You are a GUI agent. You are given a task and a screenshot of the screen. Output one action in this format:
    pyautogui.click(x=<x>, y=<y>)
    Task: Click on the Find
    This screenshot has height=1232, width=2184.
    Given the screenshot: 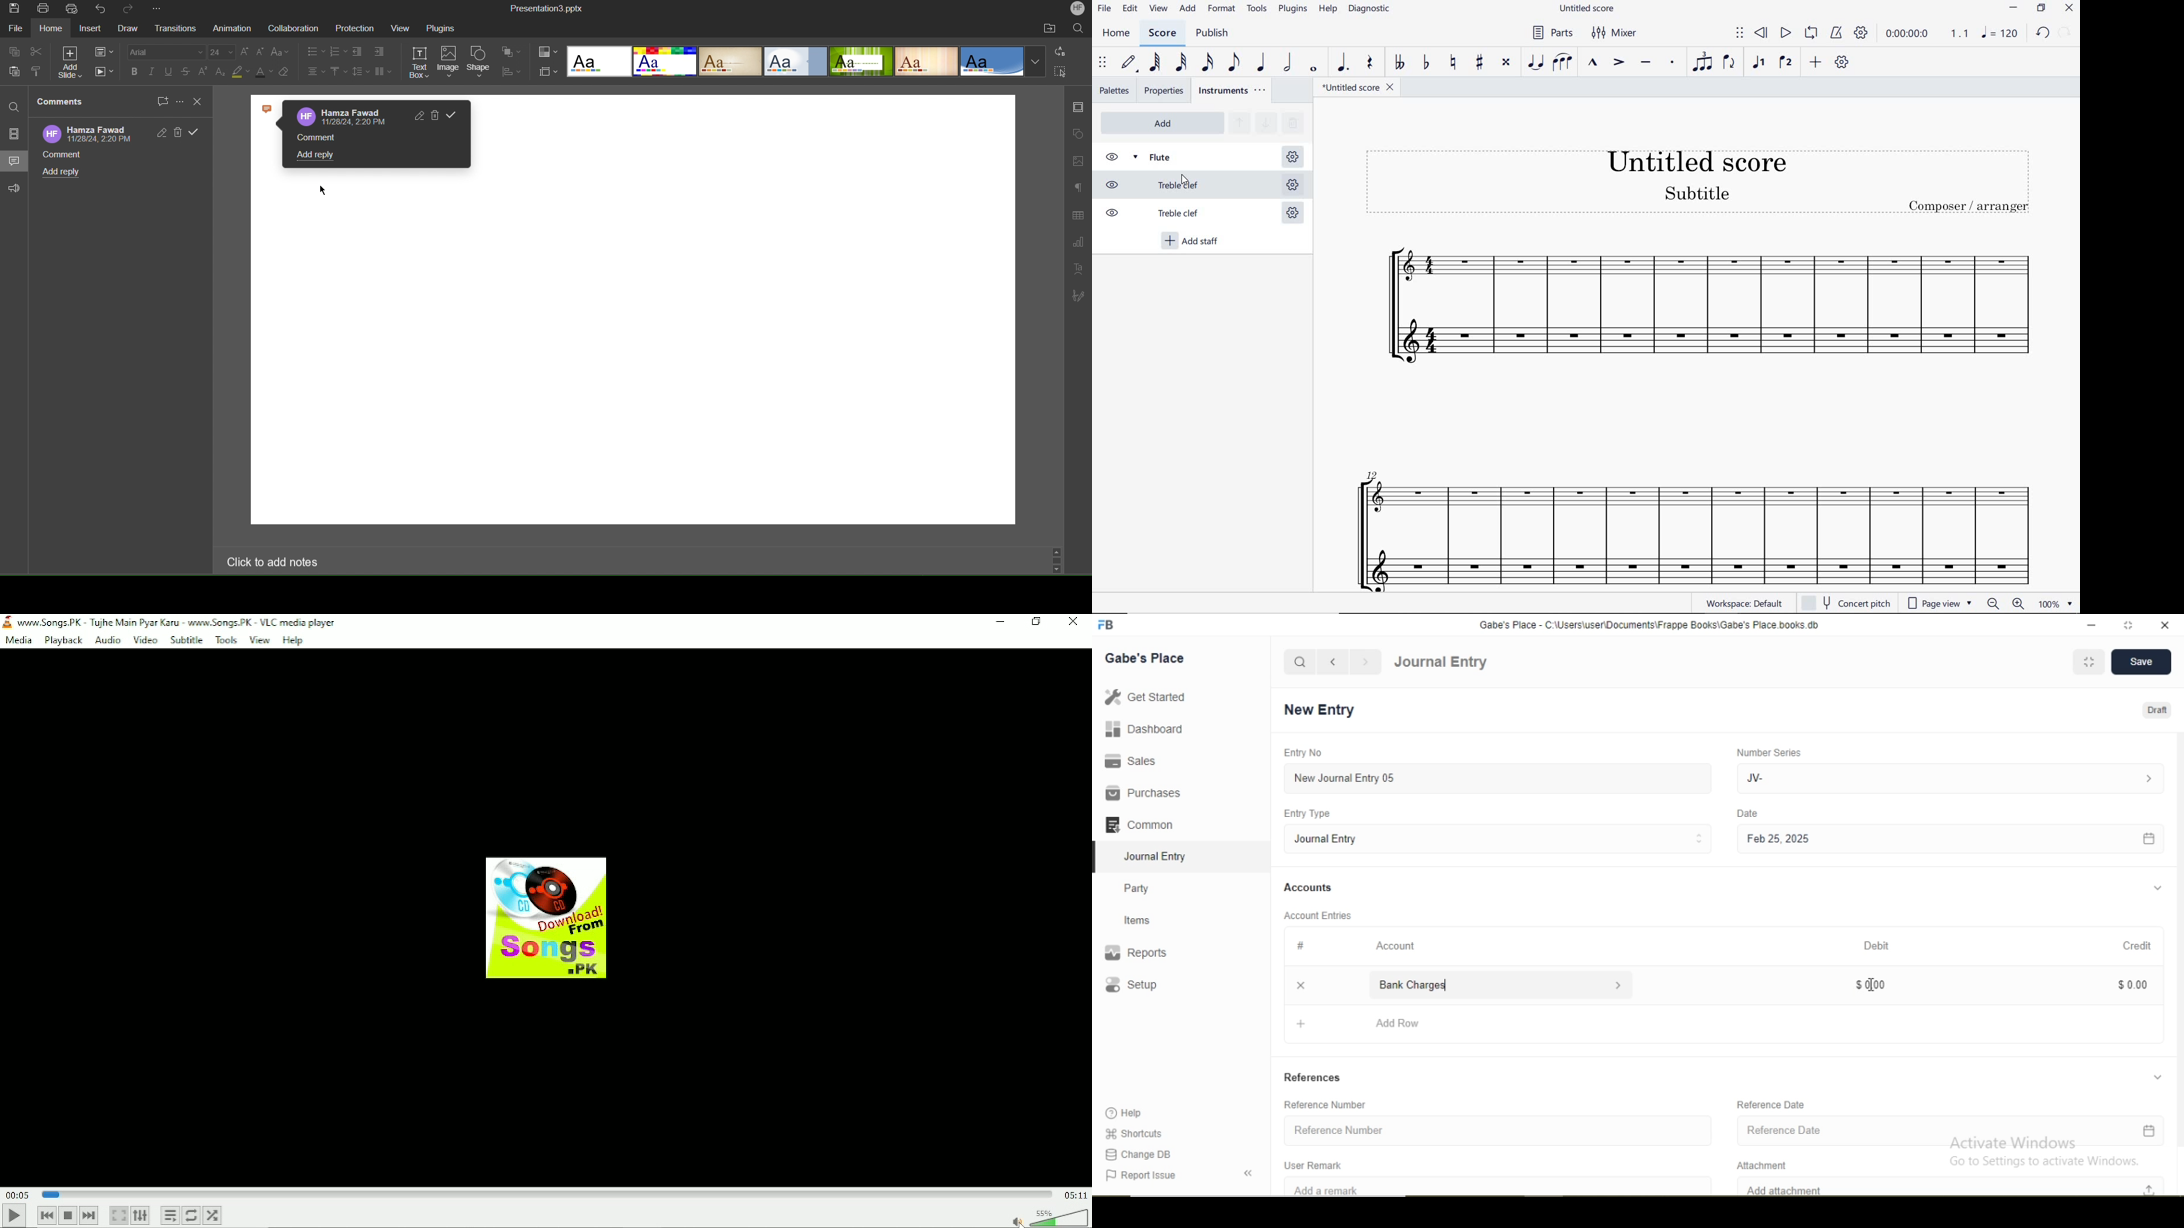 What is the action you would take?
    pyautogui.click(x=15, y=108)
    